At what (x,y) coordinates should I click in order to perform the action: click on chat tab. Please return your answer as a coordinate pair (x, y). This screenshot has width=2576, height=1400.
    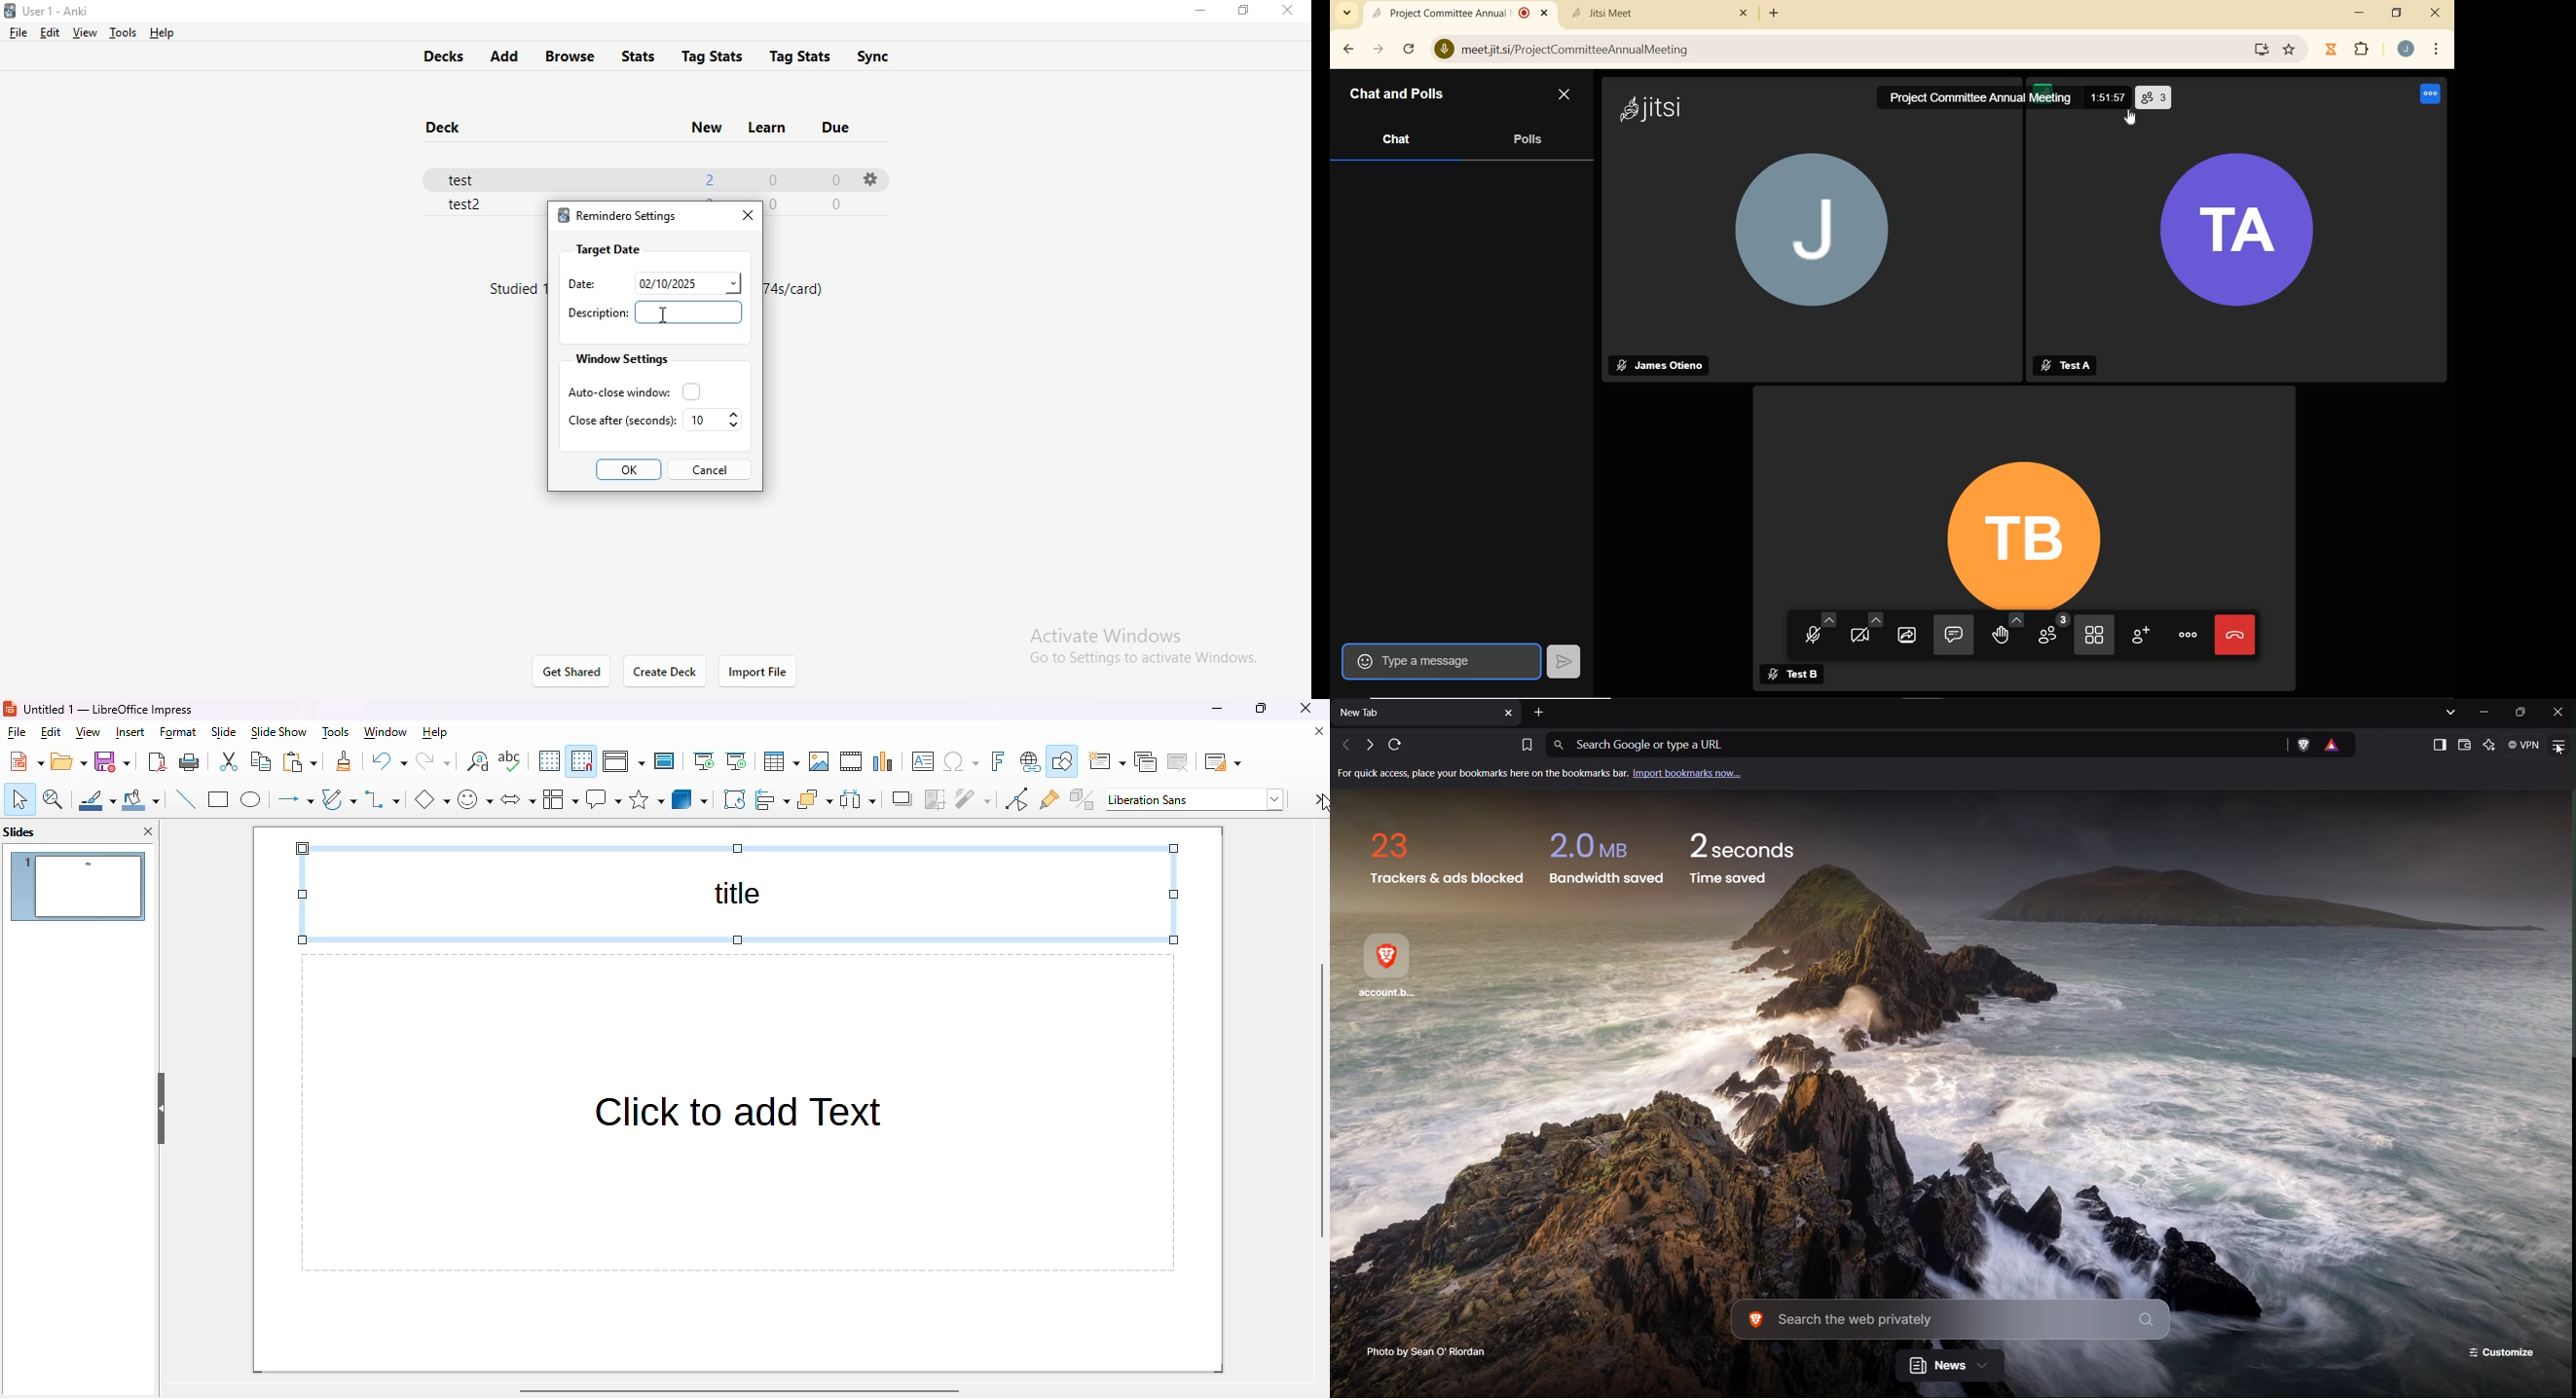
    Looking at the image, I should click on (1397, 137).